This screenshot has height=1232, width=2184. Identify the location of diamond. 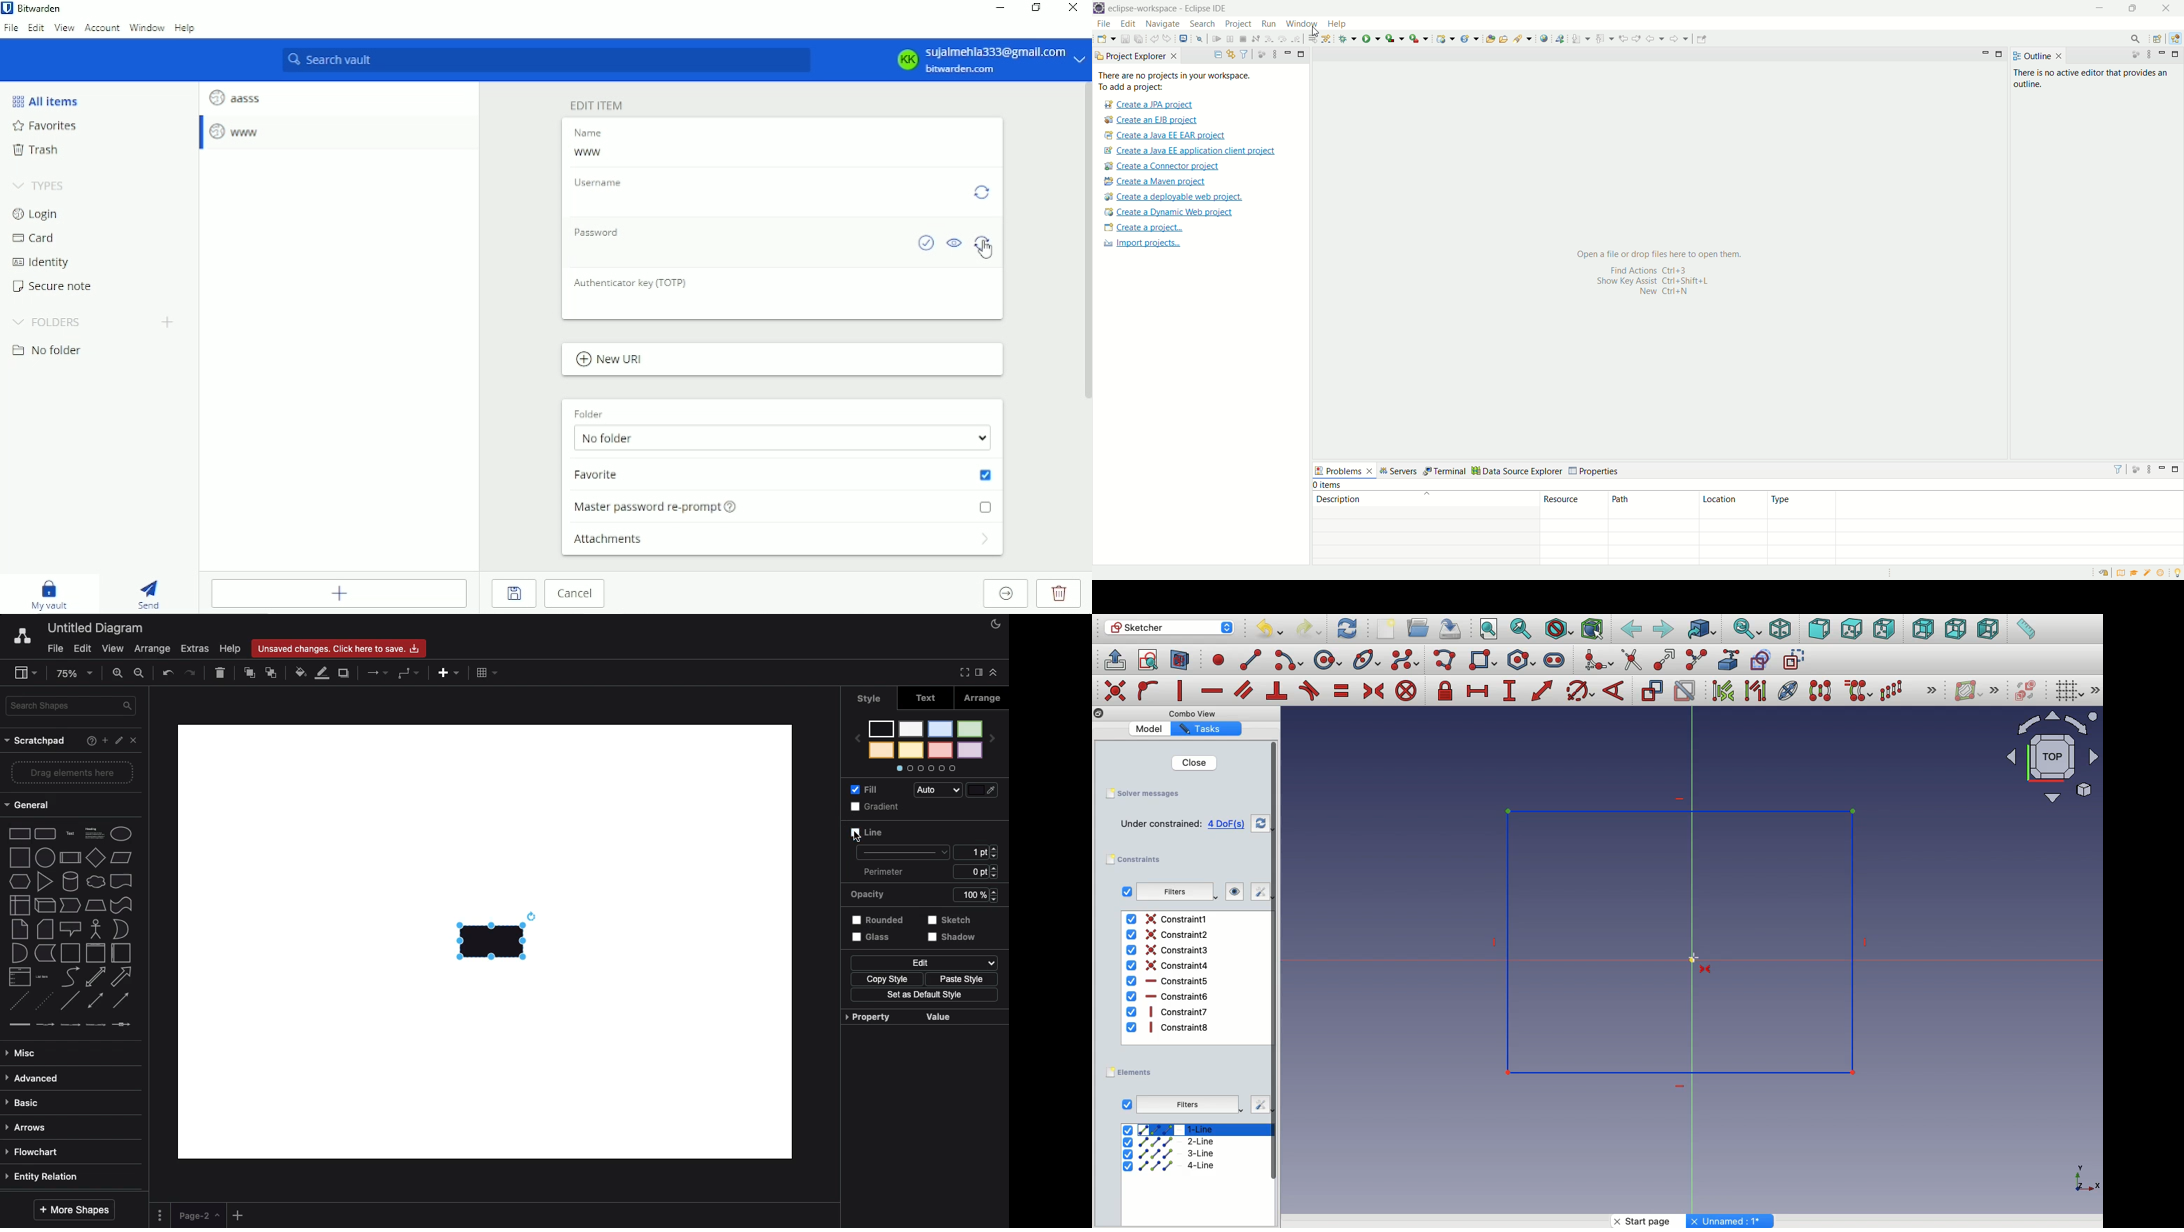
(95, 859).